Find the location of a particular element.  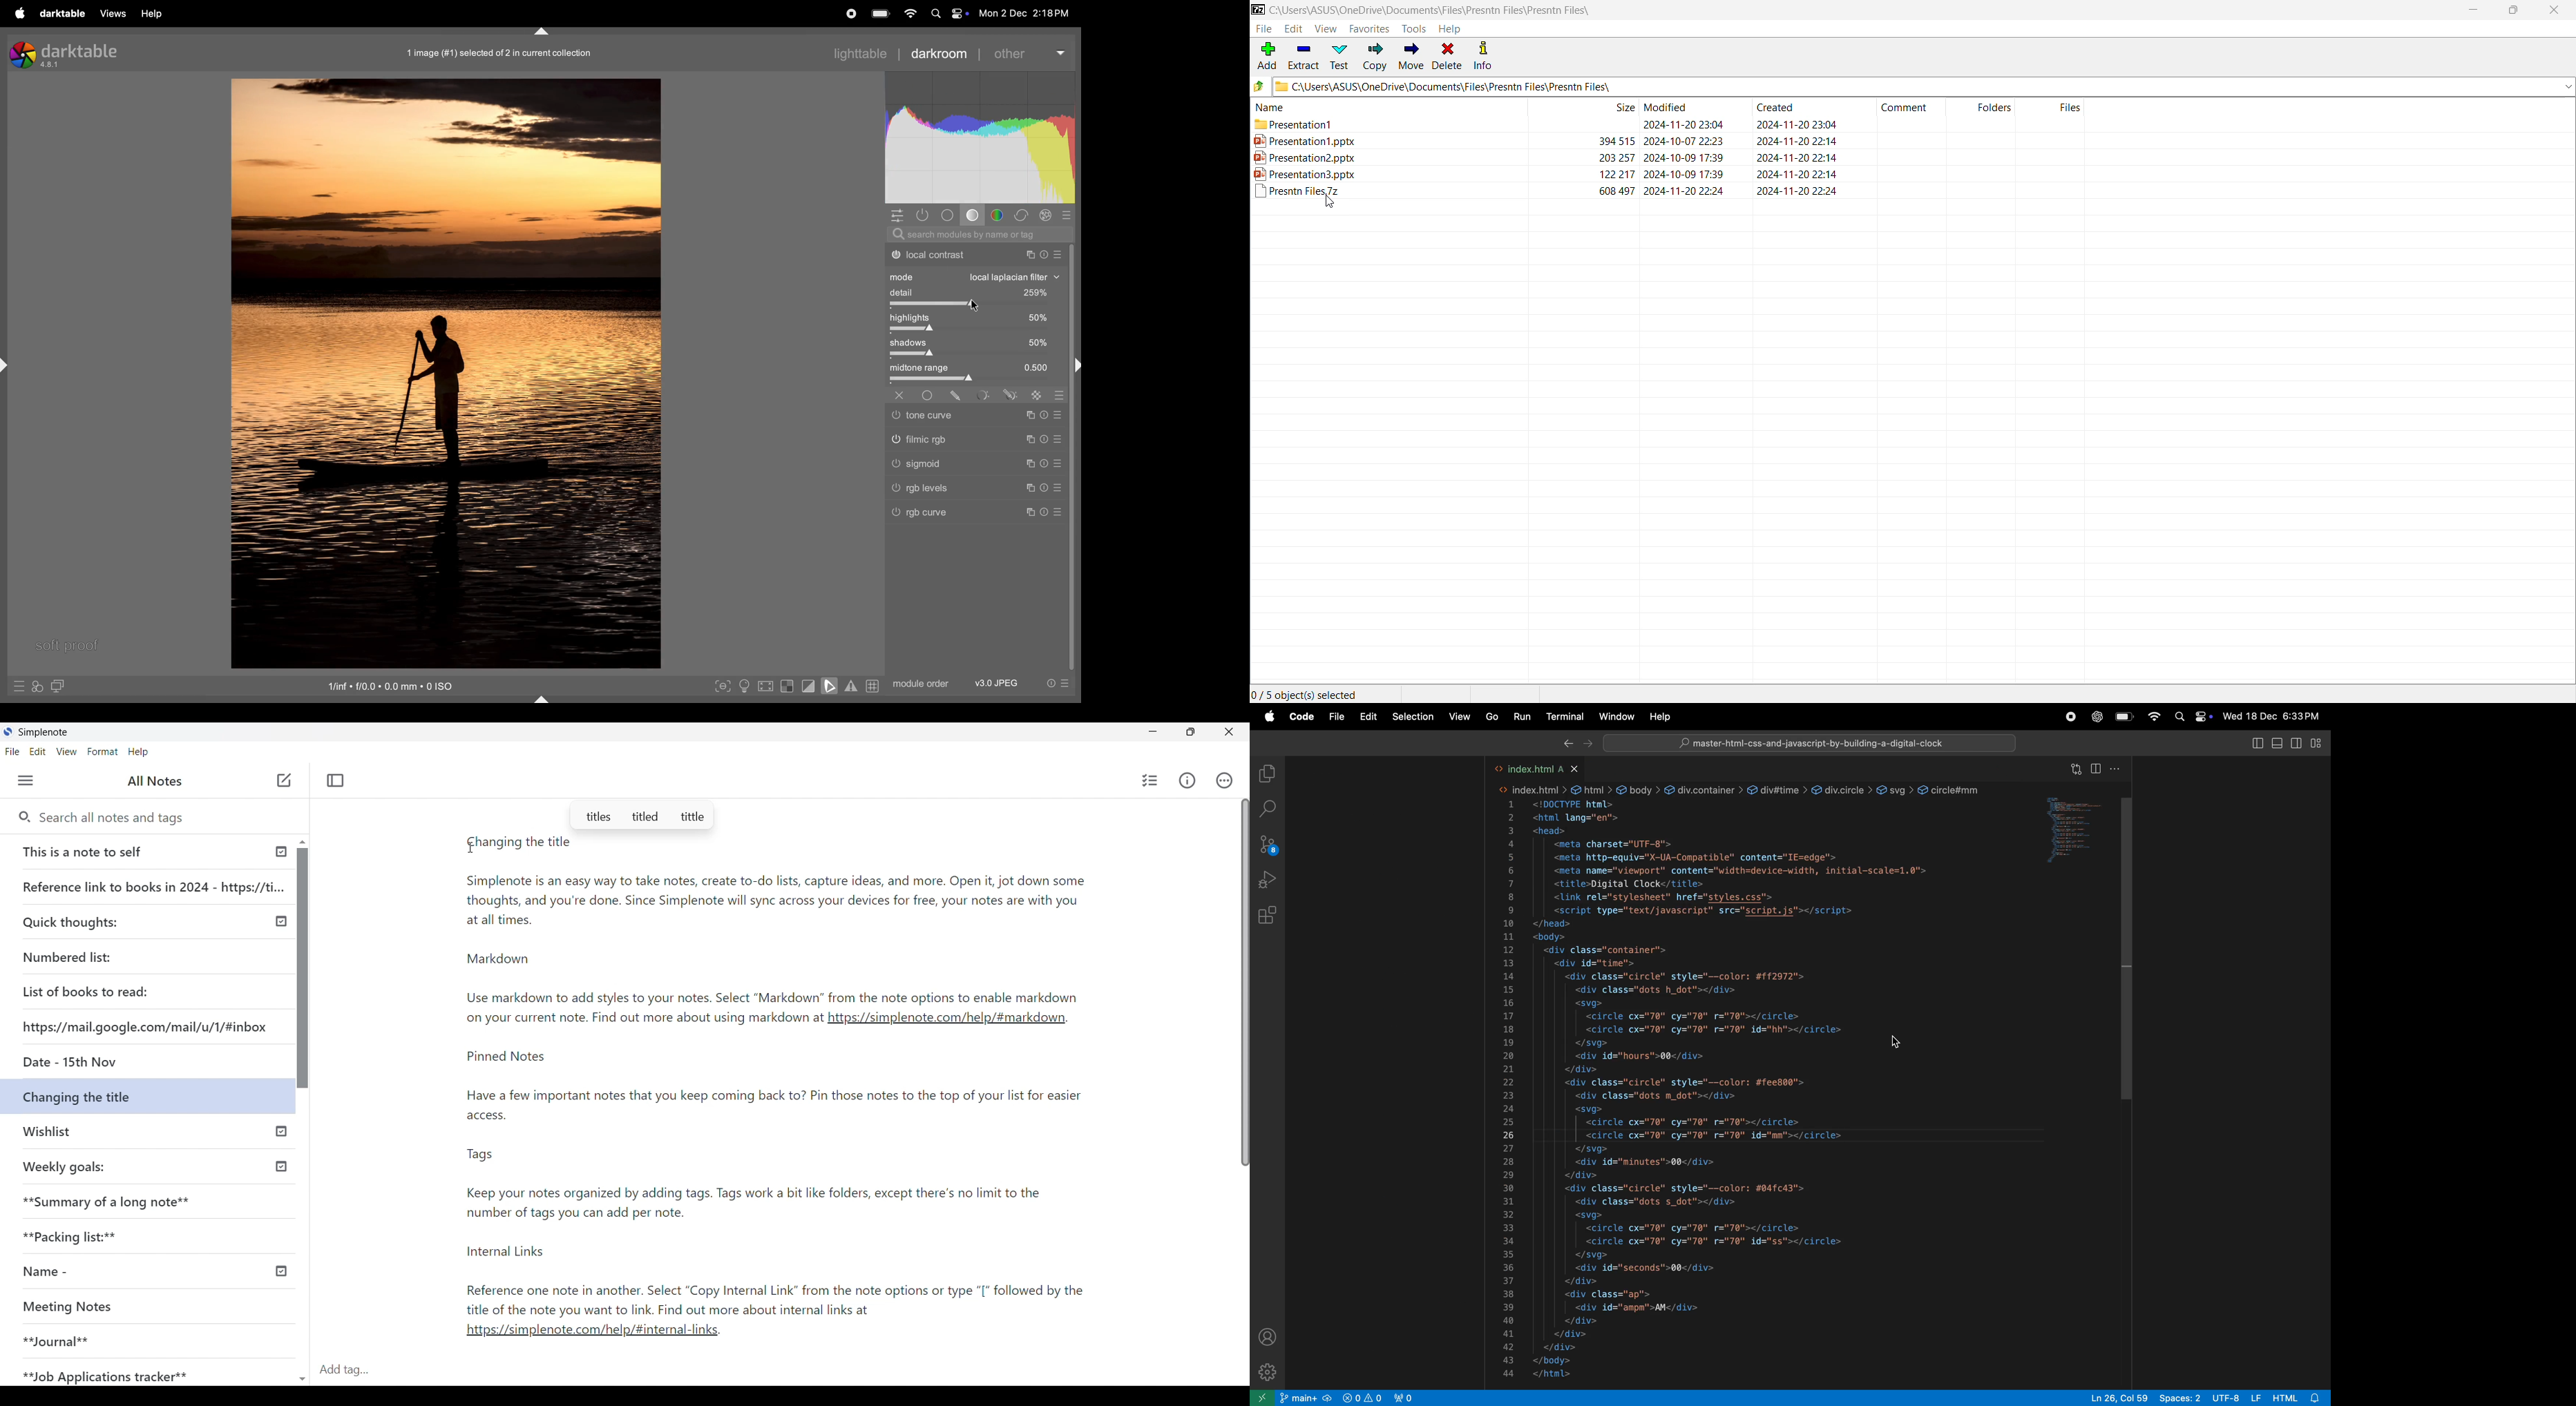

sign  is located at coordinates (1044, 464).